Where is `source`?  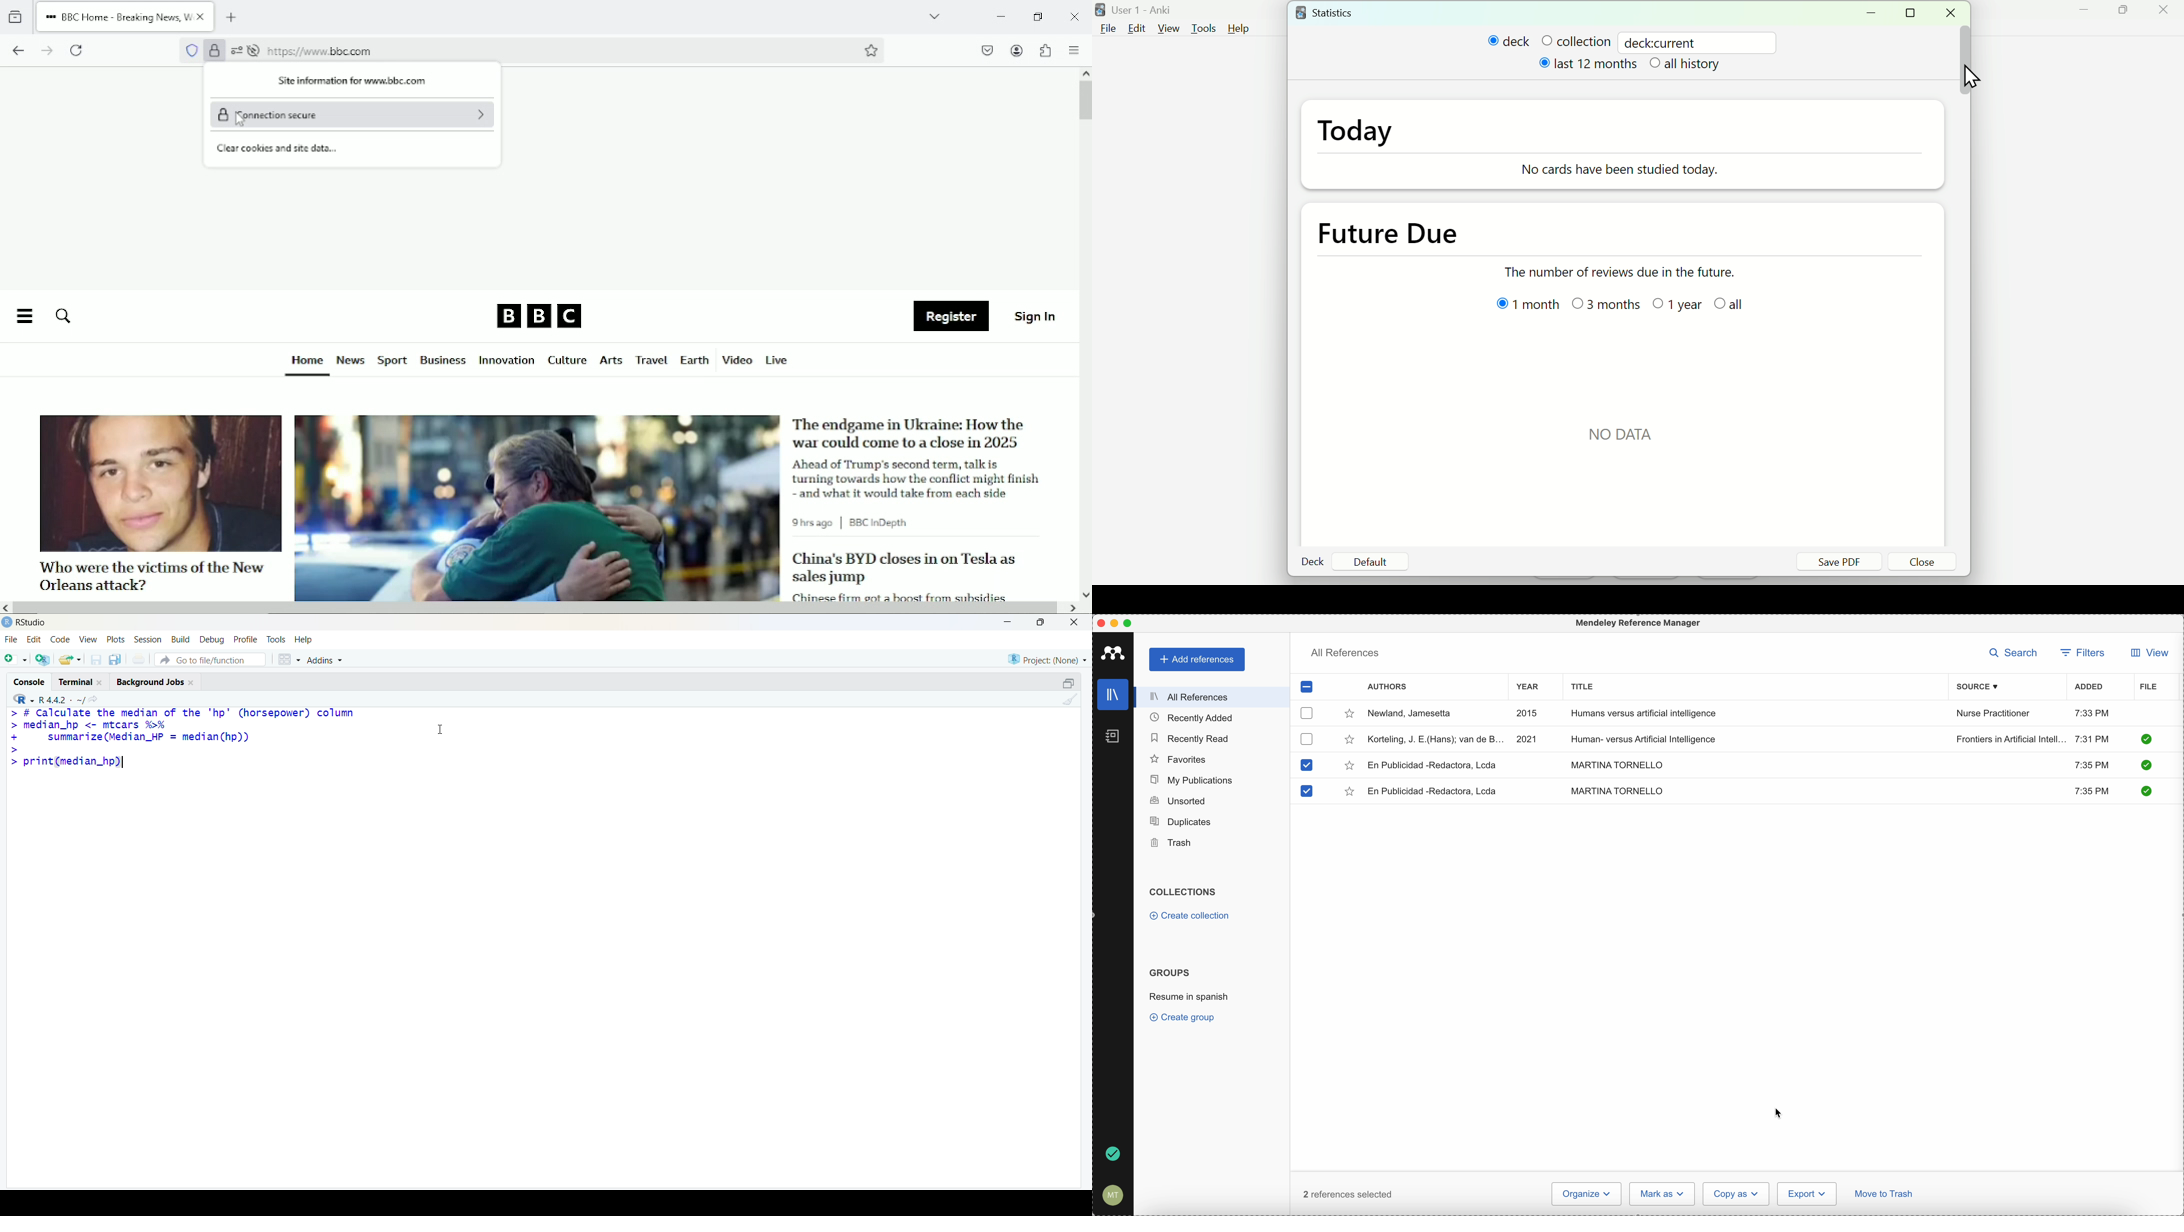
source is located at coordinates (1983, 686).